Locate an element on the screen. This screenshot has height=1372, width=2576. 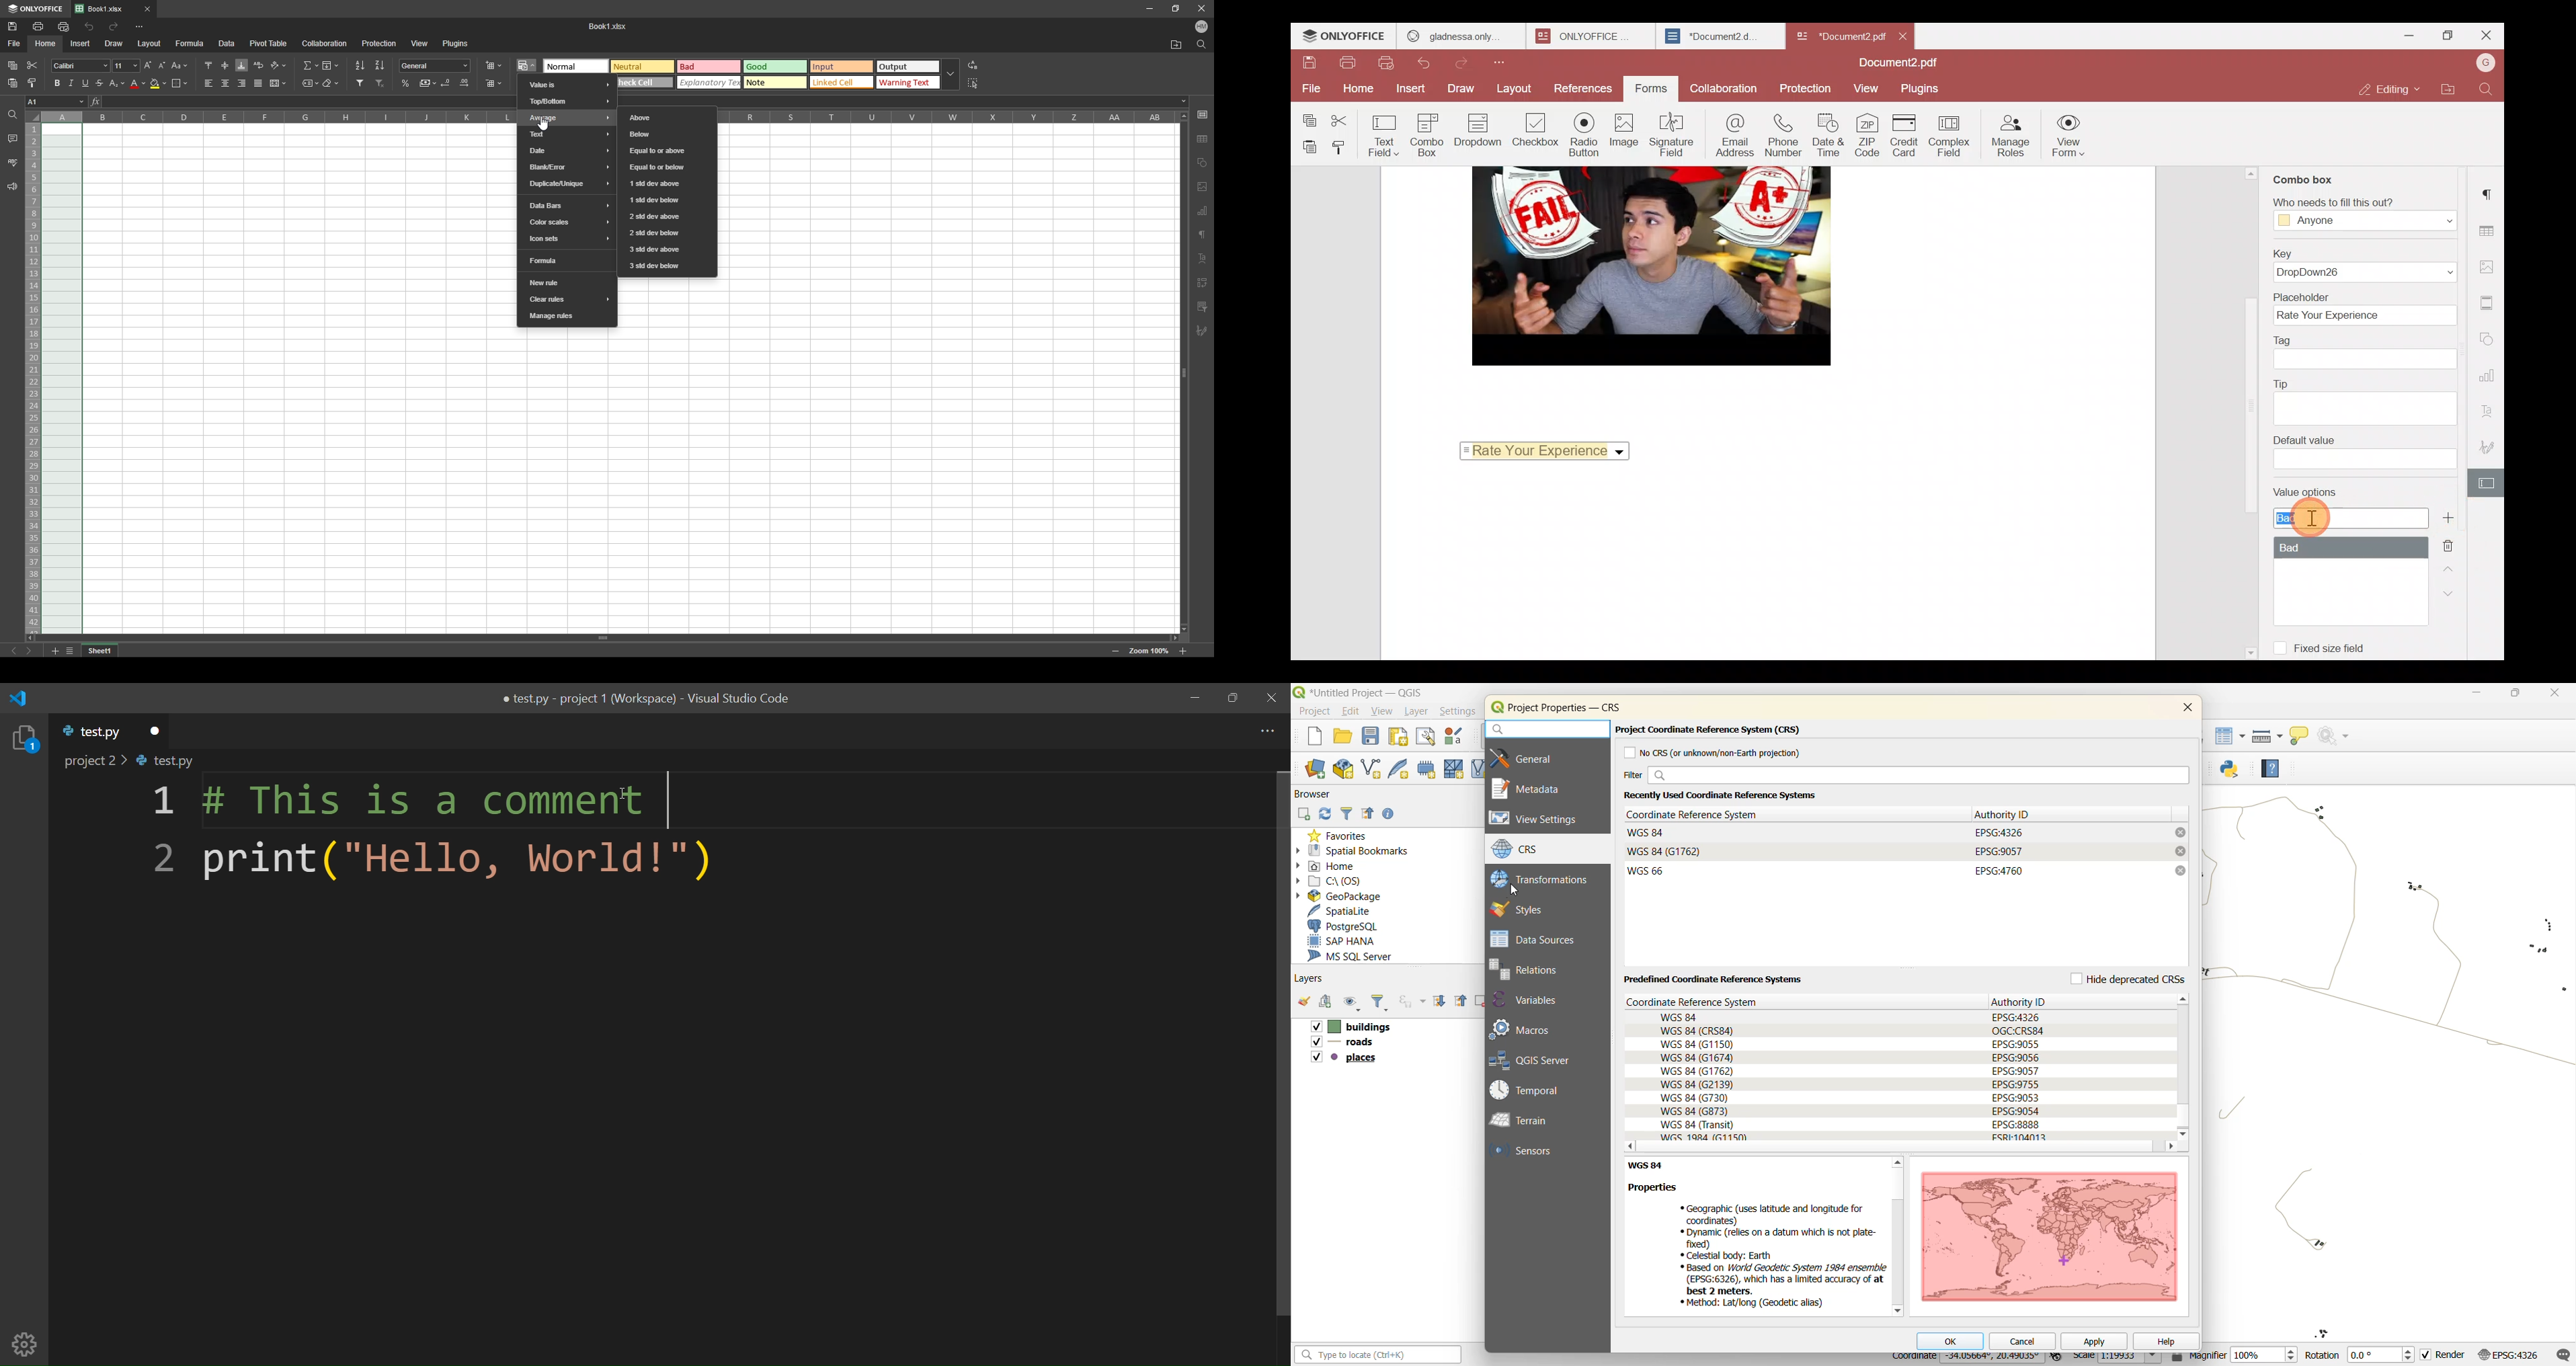
Date & time is located at coordinates (1829, 137).